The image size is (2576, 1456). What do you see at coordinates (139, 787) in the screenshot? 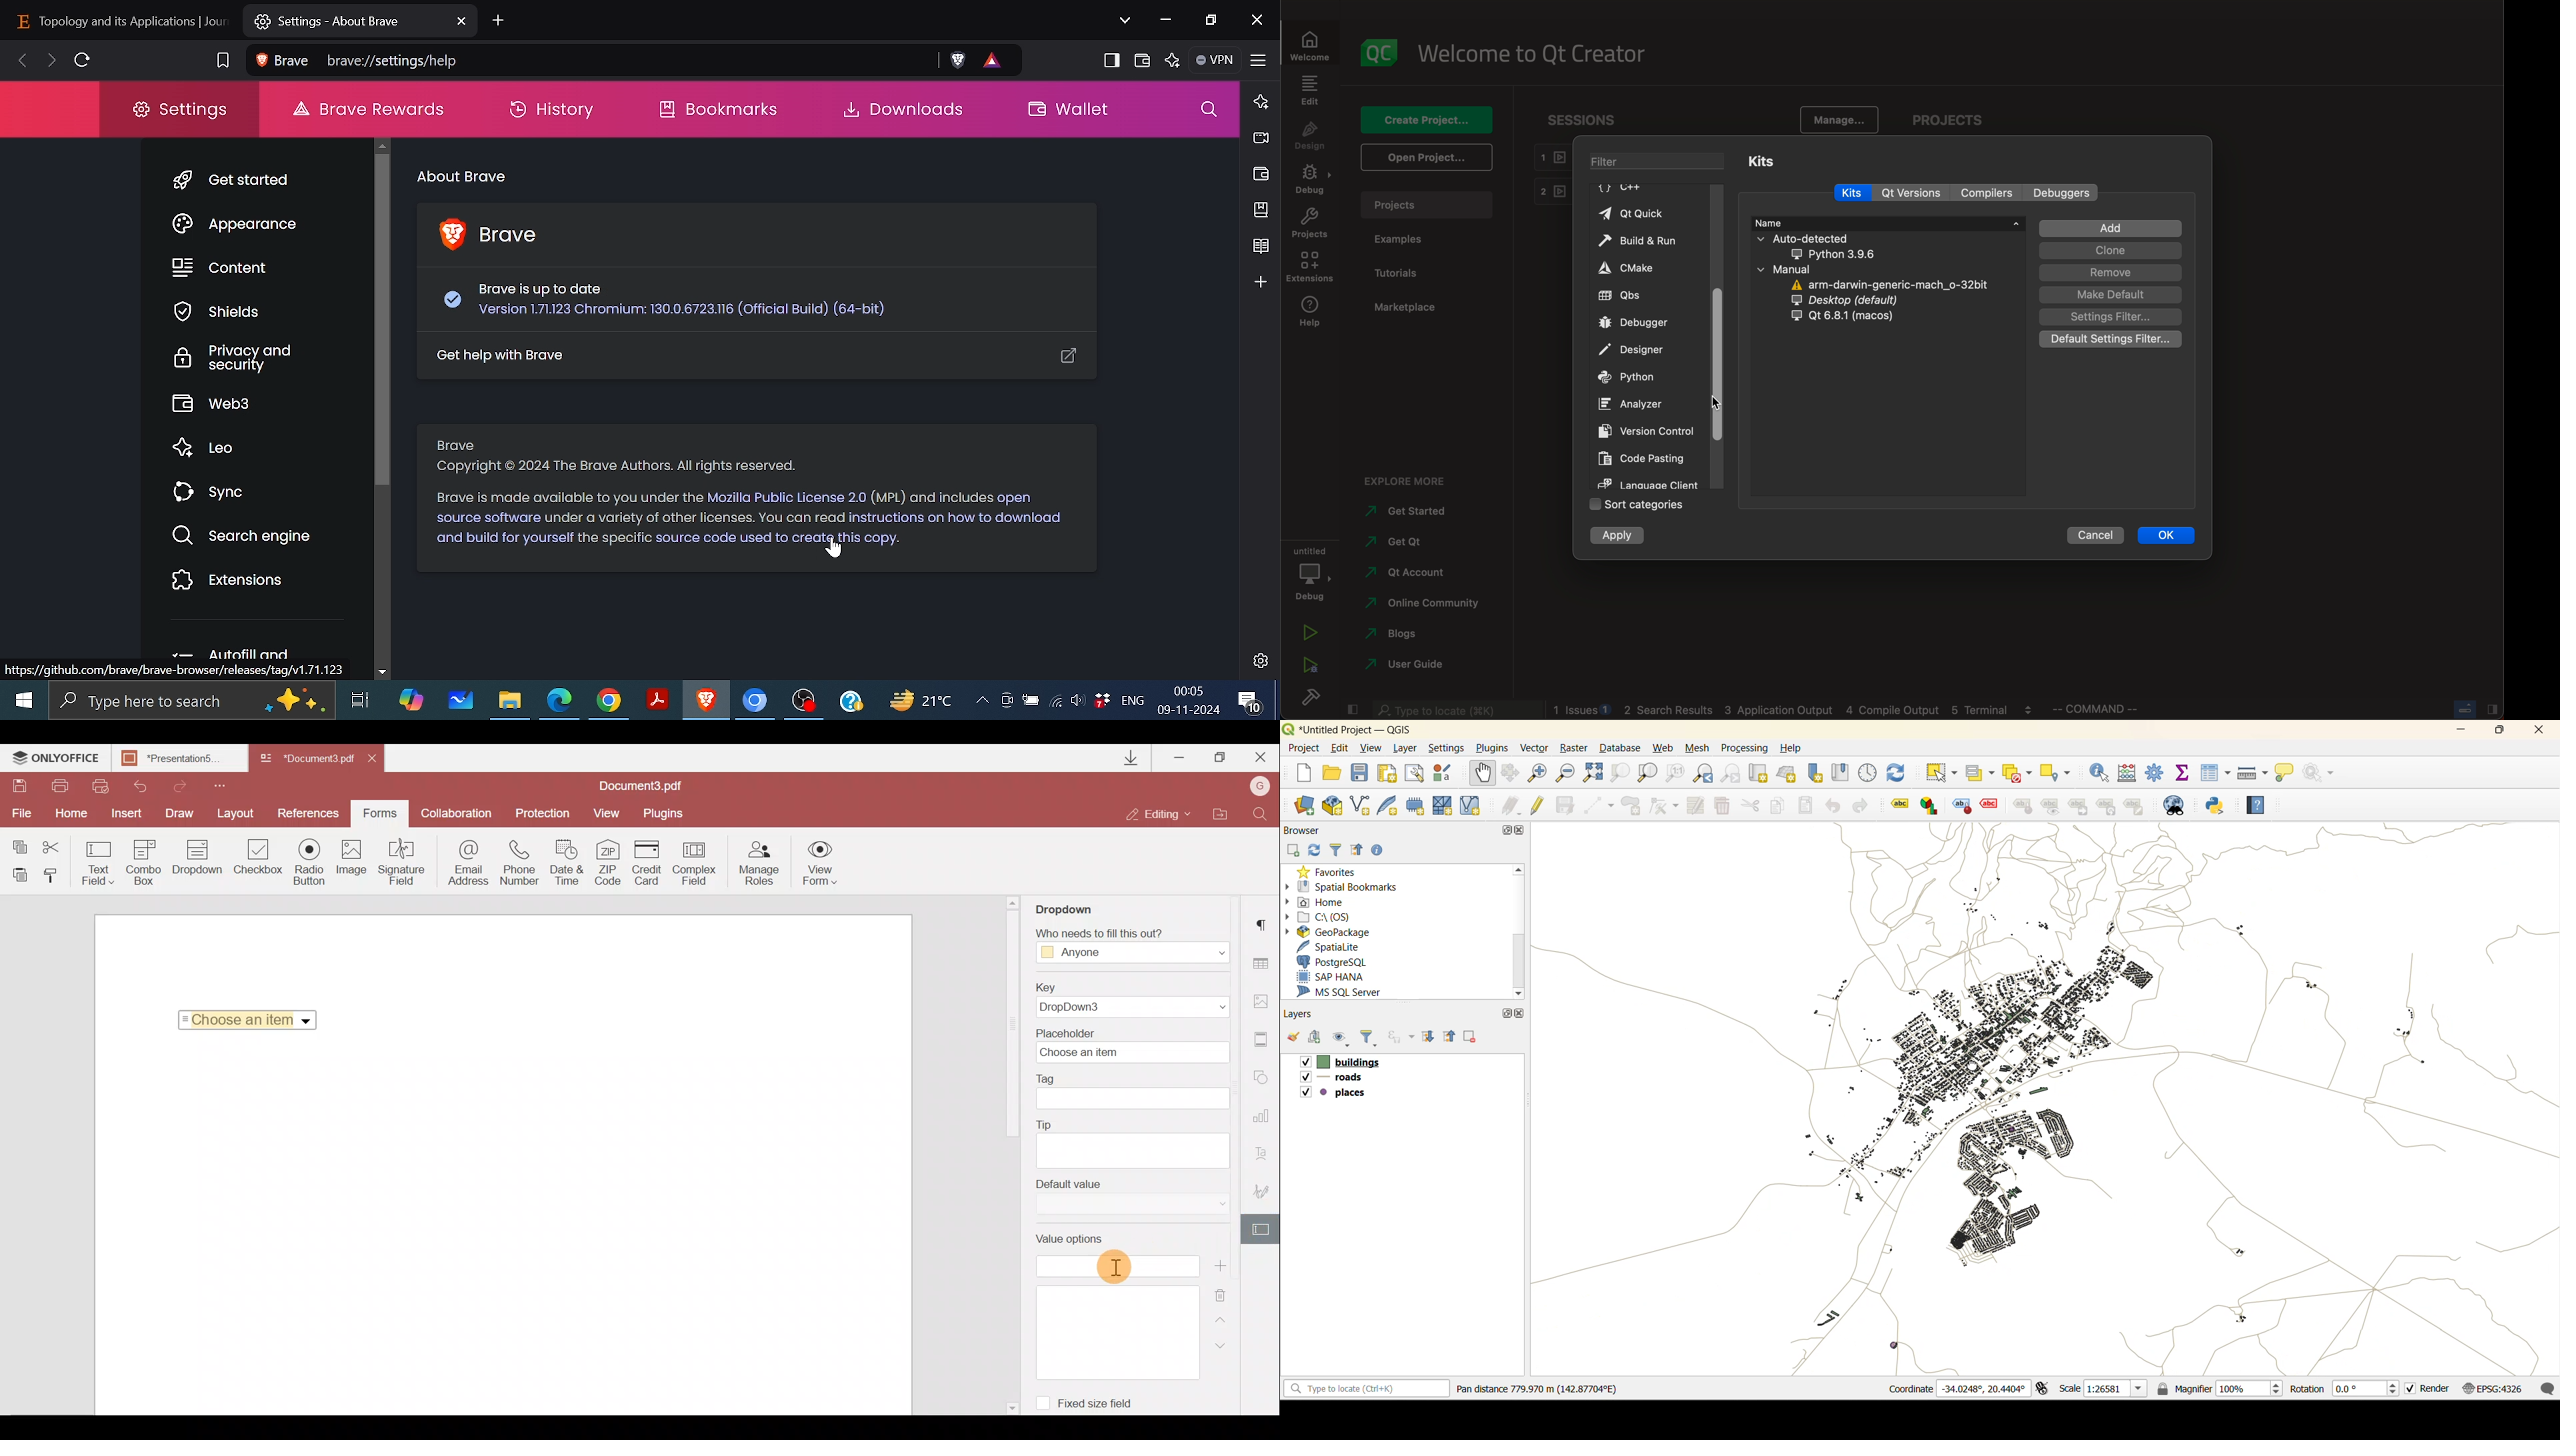
I see `Undo` at bounding box center [139, 787].